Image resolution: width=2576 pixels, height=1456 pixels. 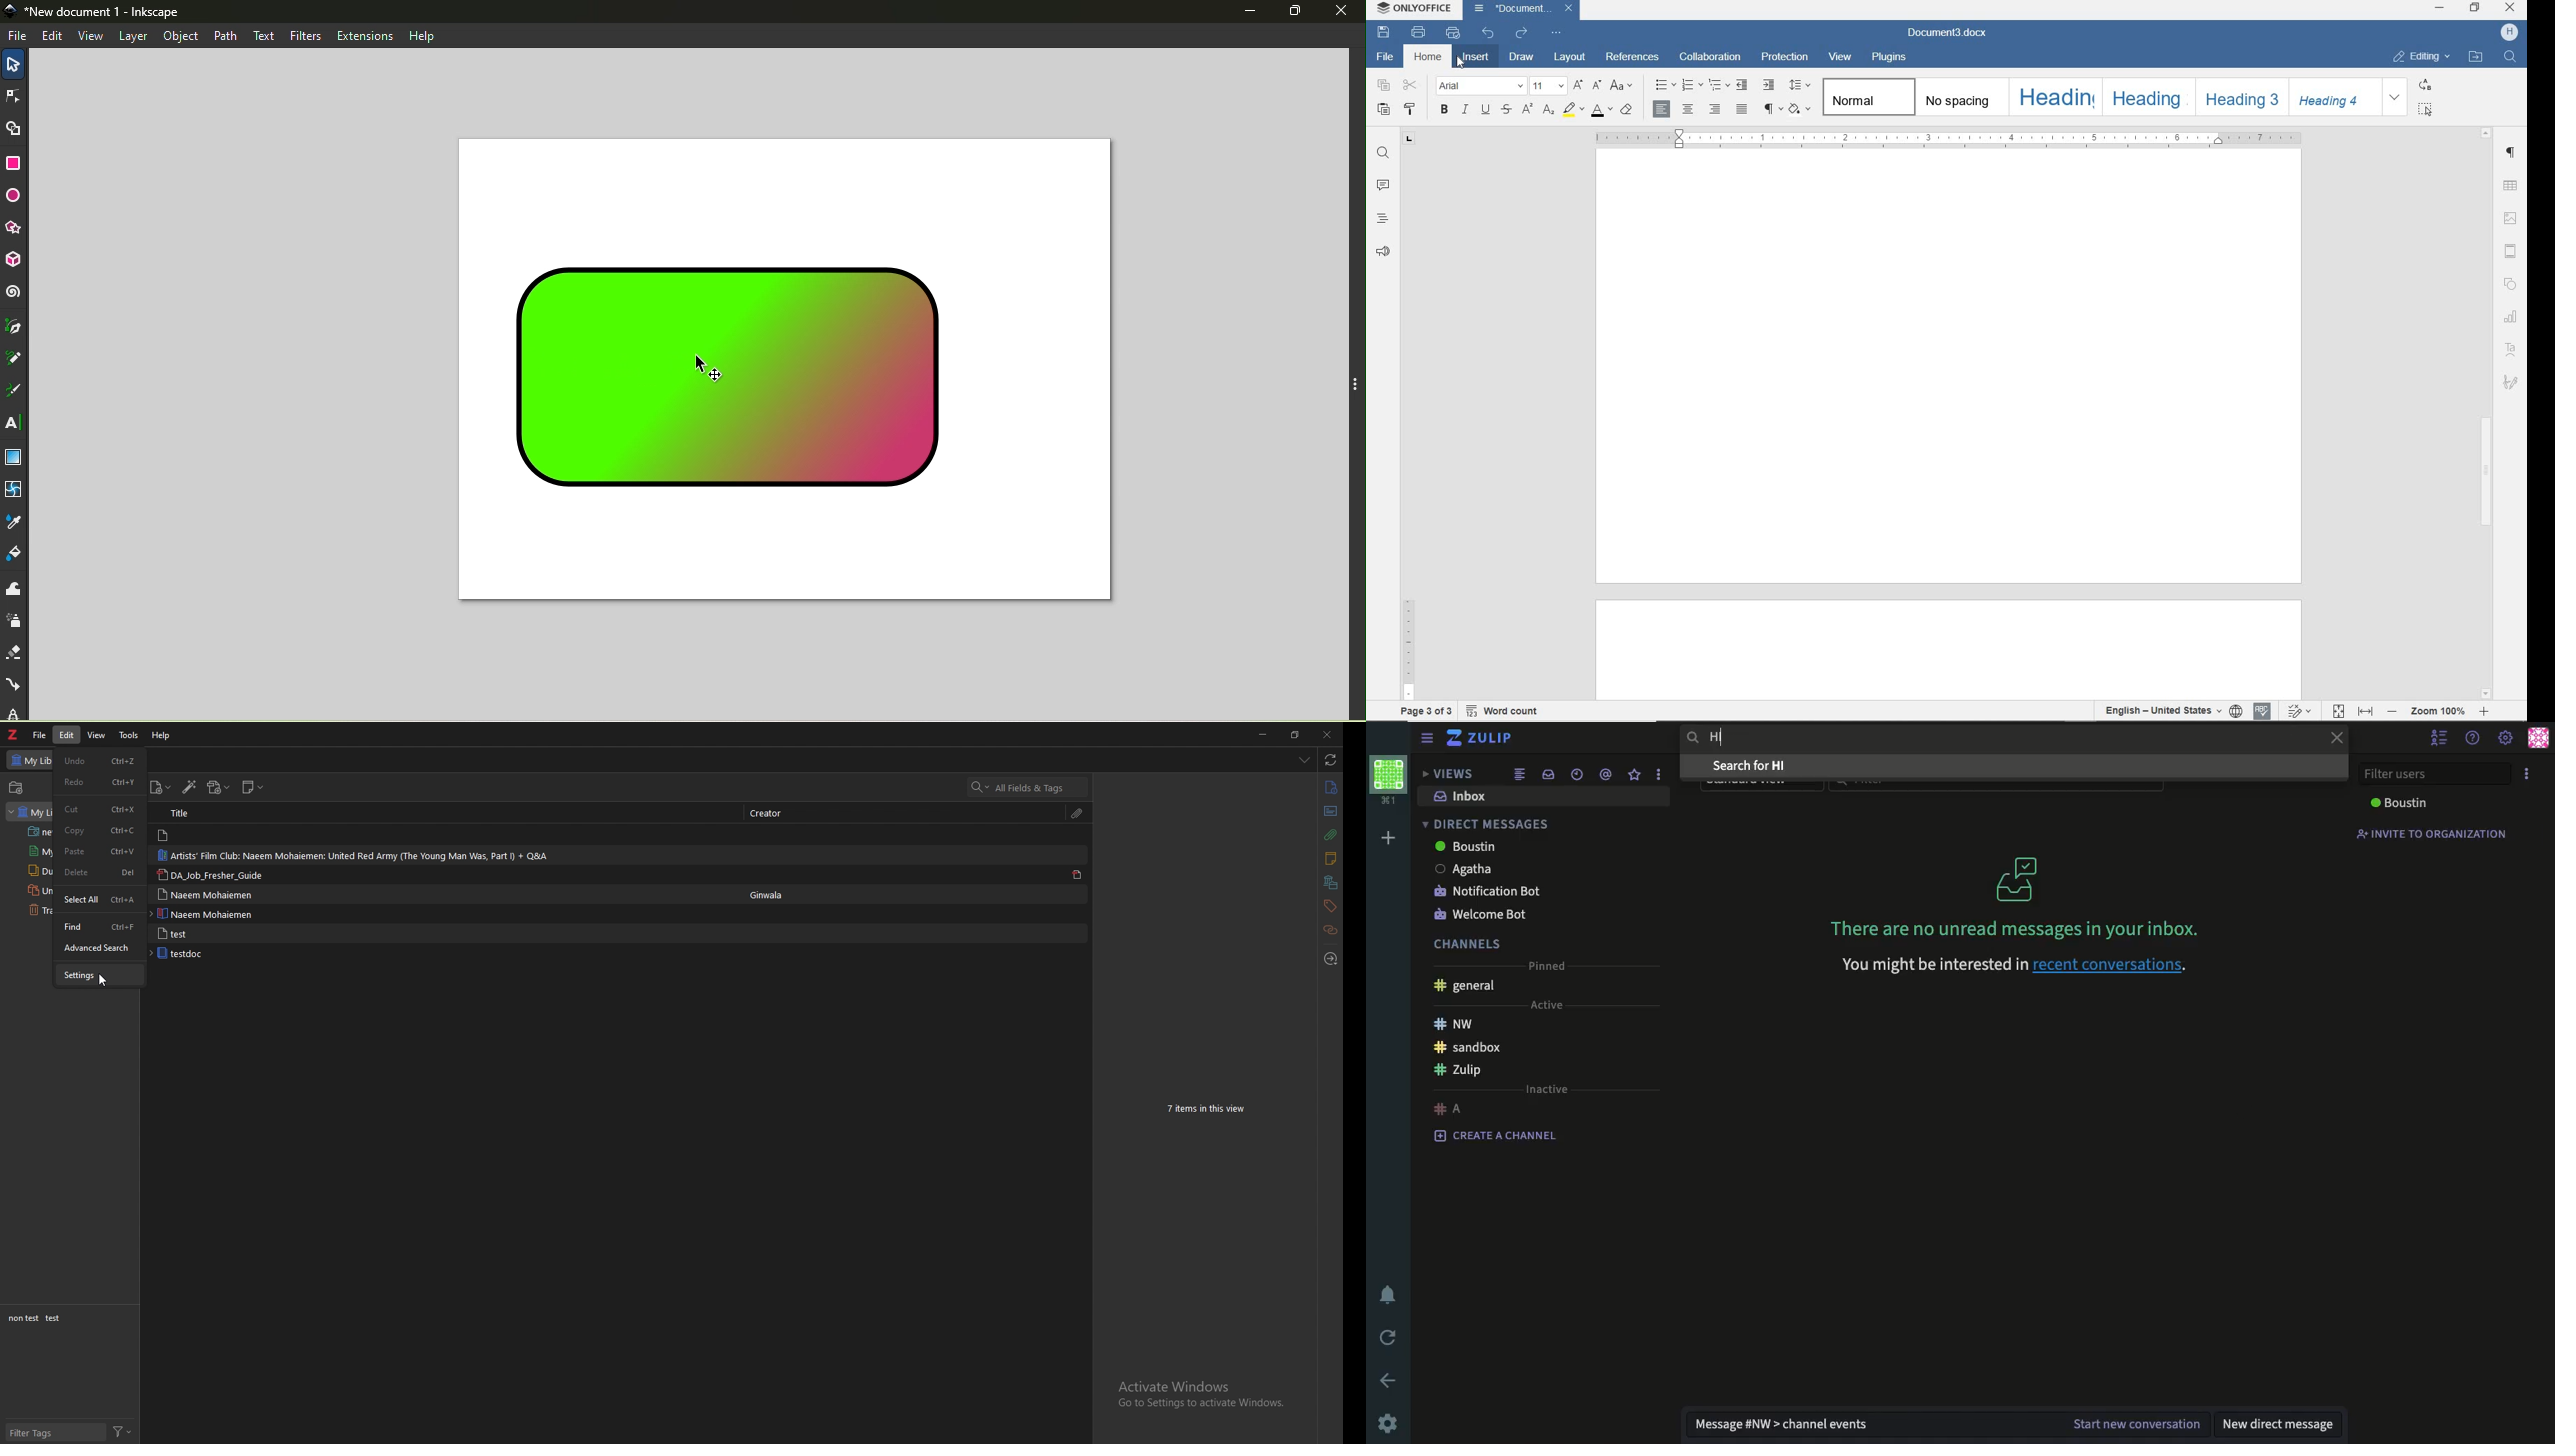 What do you see at coordinates (1661, 109) in the screenshot?
I see `ALIGN LEFT` at bounding box center [1661, 109].